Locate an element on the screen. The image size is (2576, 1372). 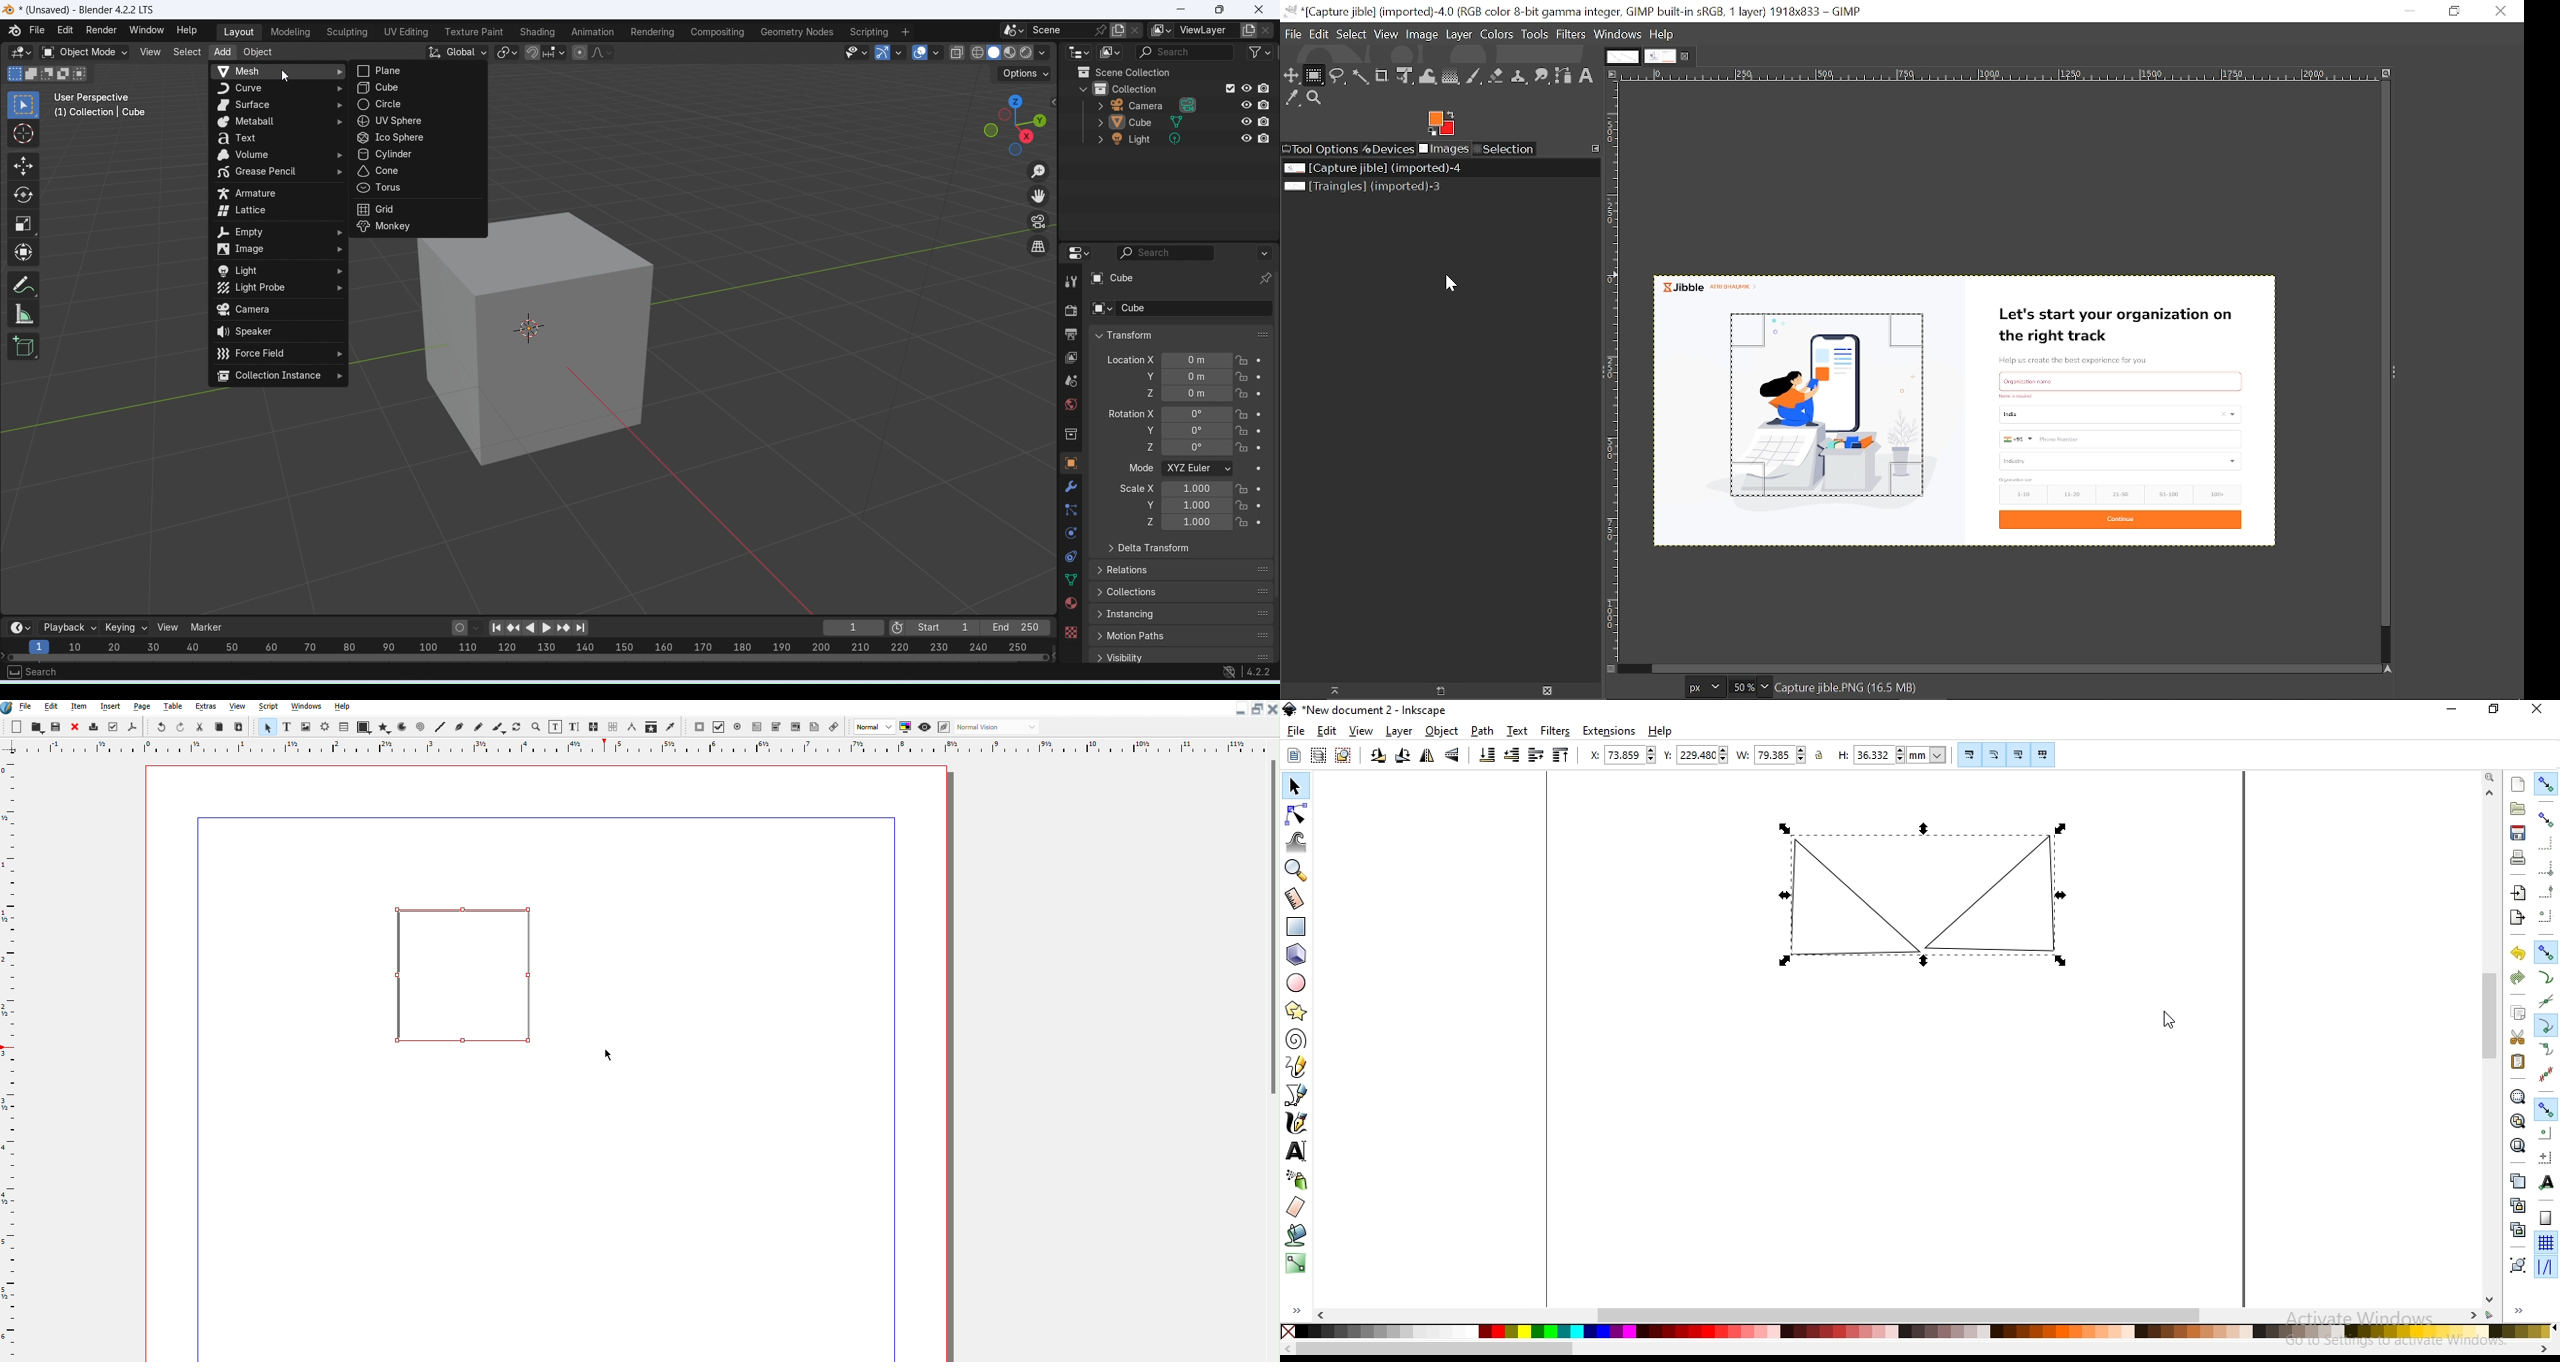
redo last action is located at coordinates (2517, 979).